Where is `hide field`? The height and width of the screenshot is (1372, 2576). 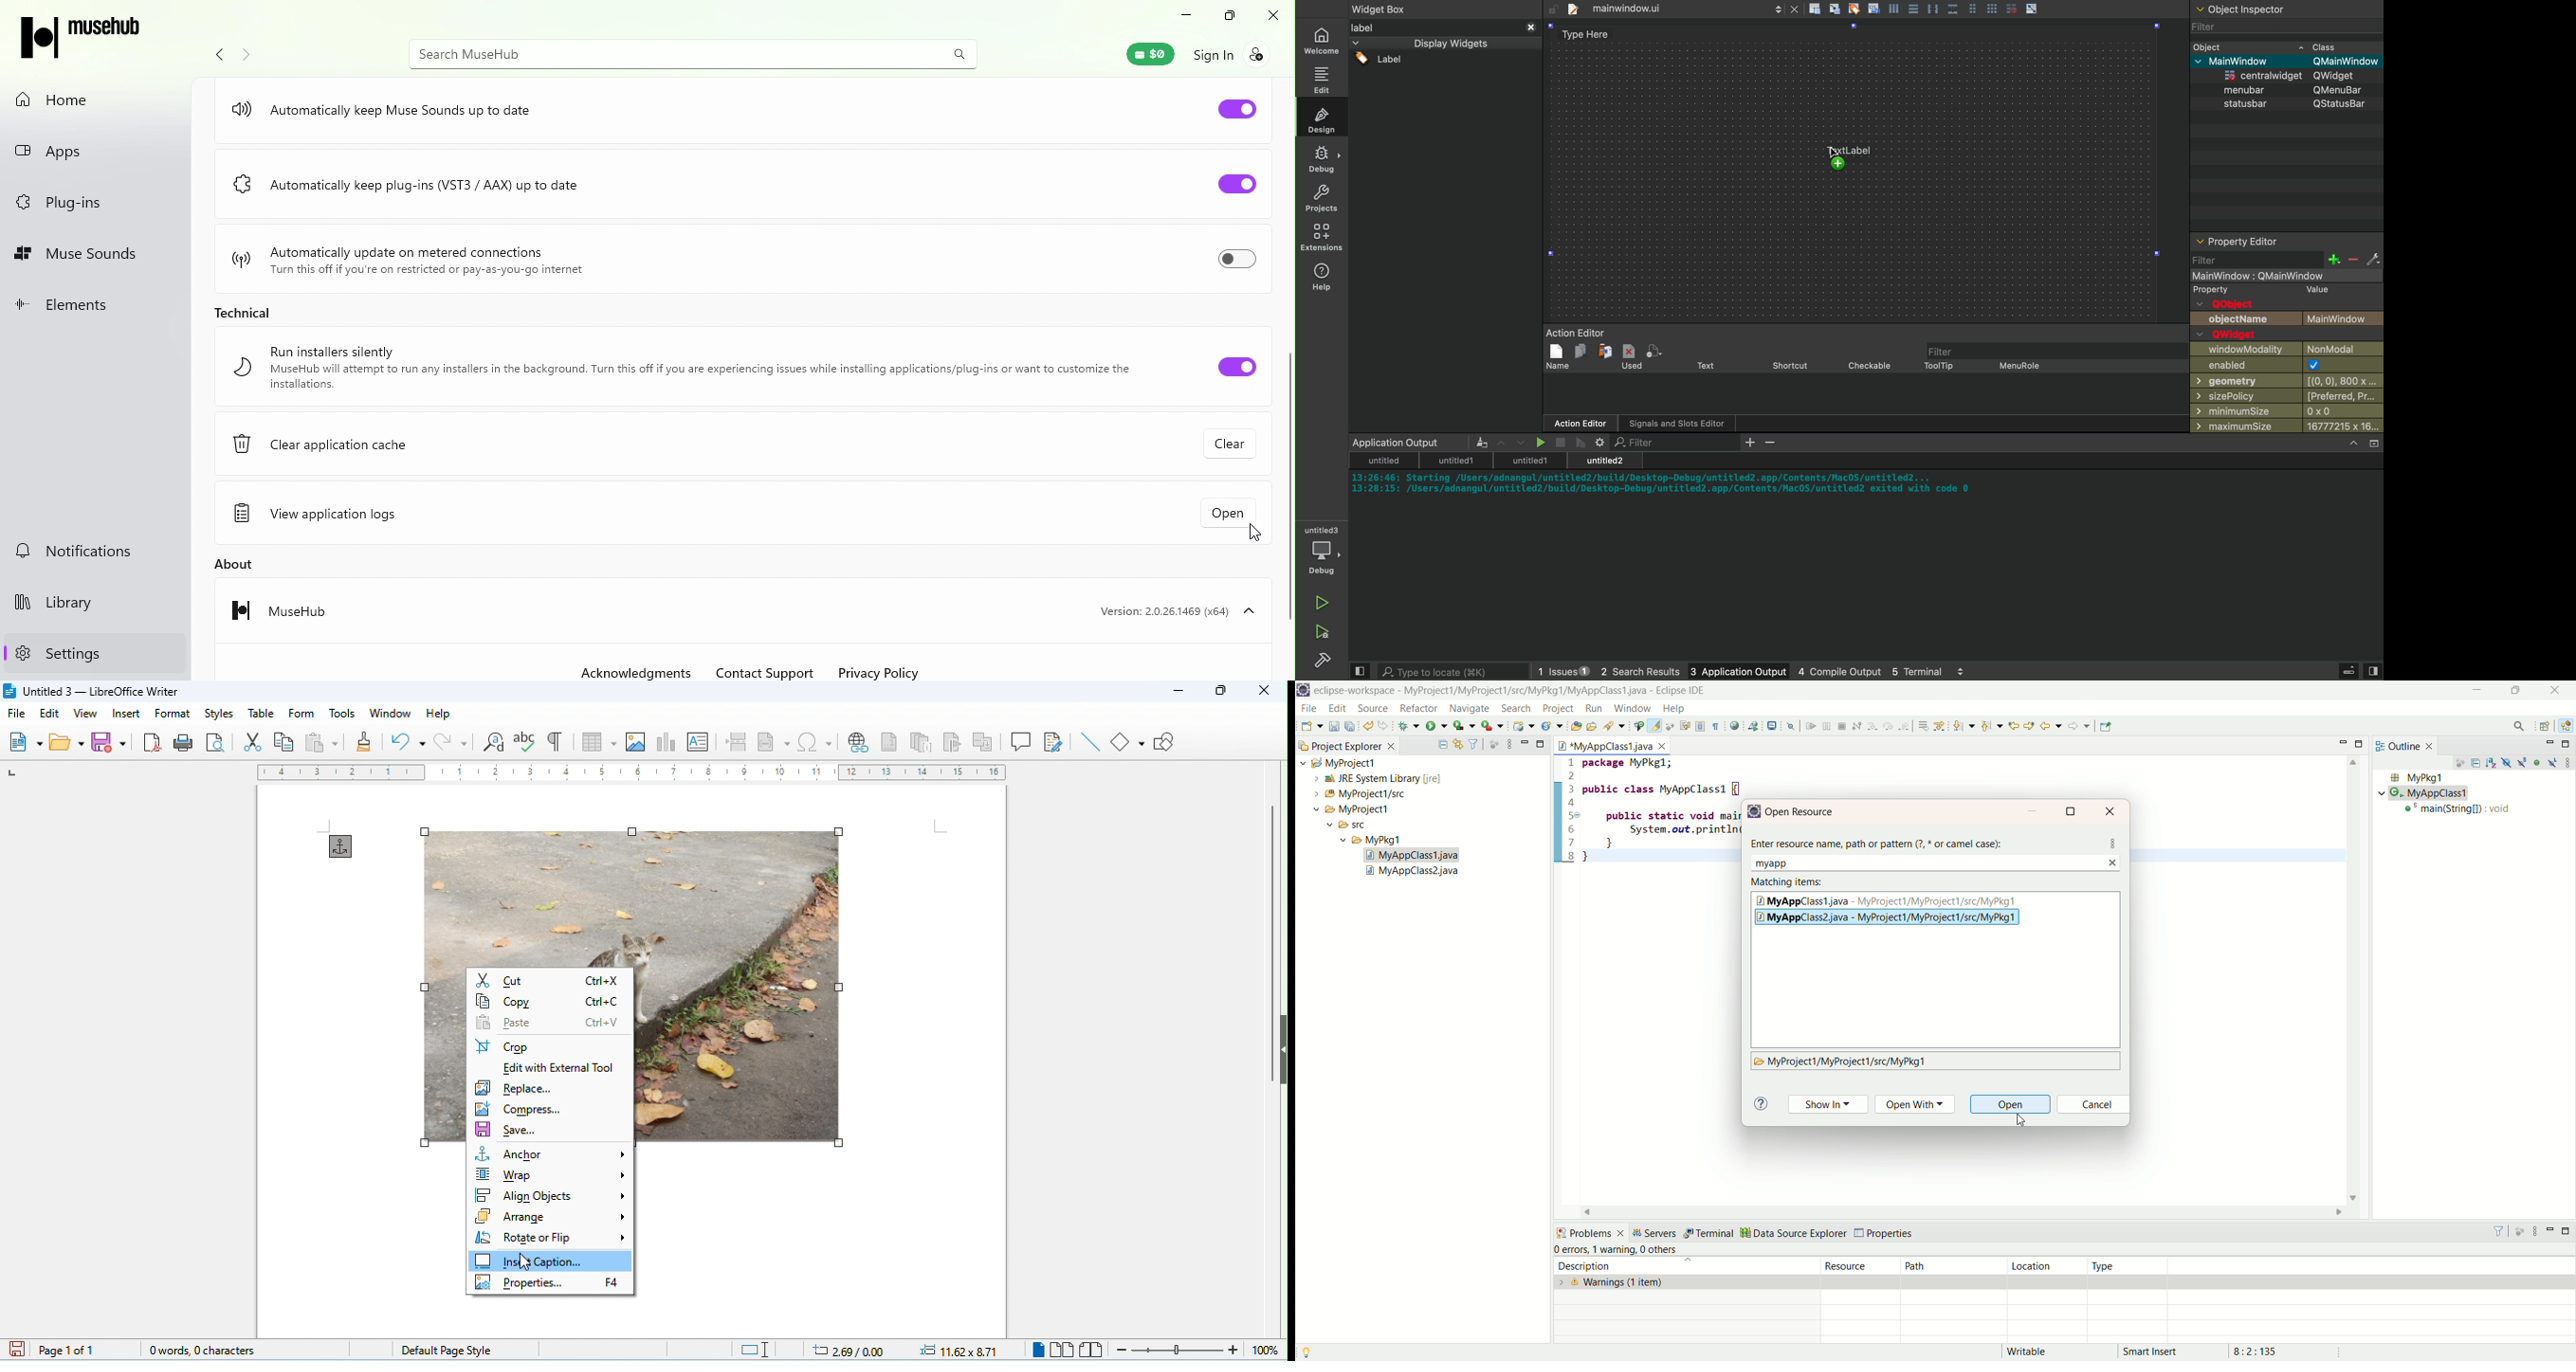 hide field is located at coordinates (2505, 762).